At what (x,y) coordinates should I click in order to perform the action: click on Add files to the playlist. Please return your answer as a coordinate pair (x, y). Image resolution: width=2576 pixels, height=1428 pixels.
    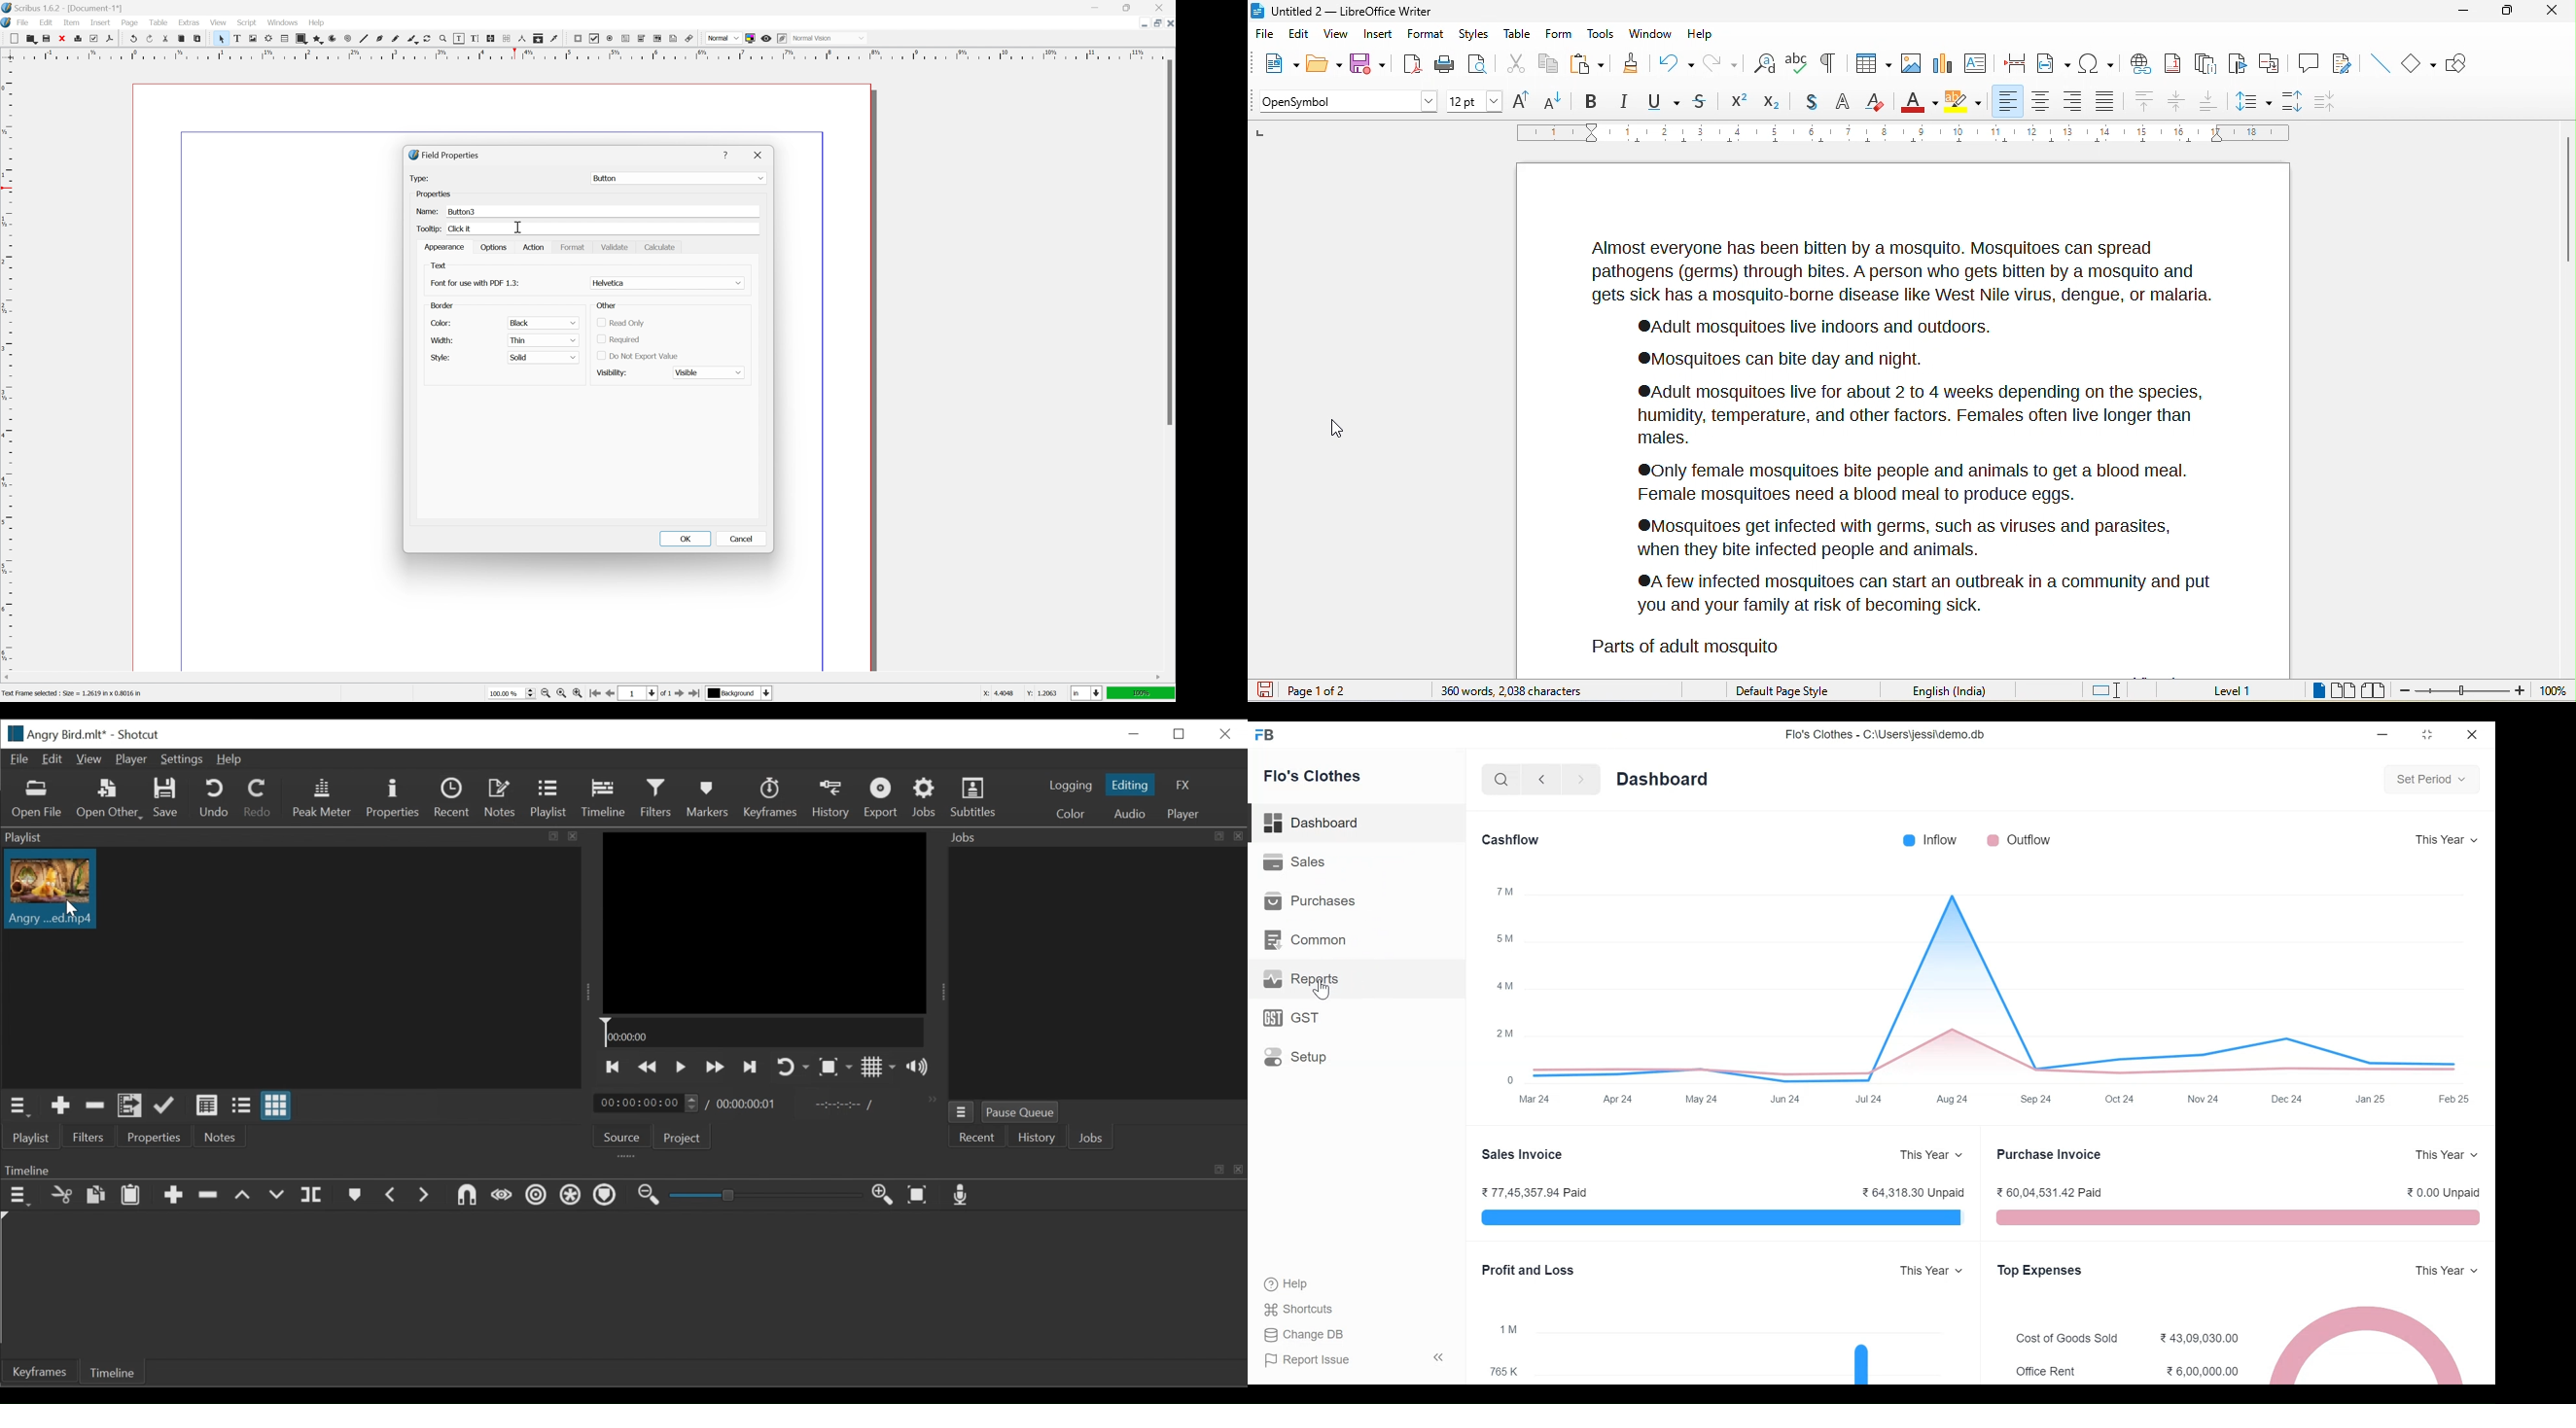
    Looking at the image, I should click on (130, 1106).